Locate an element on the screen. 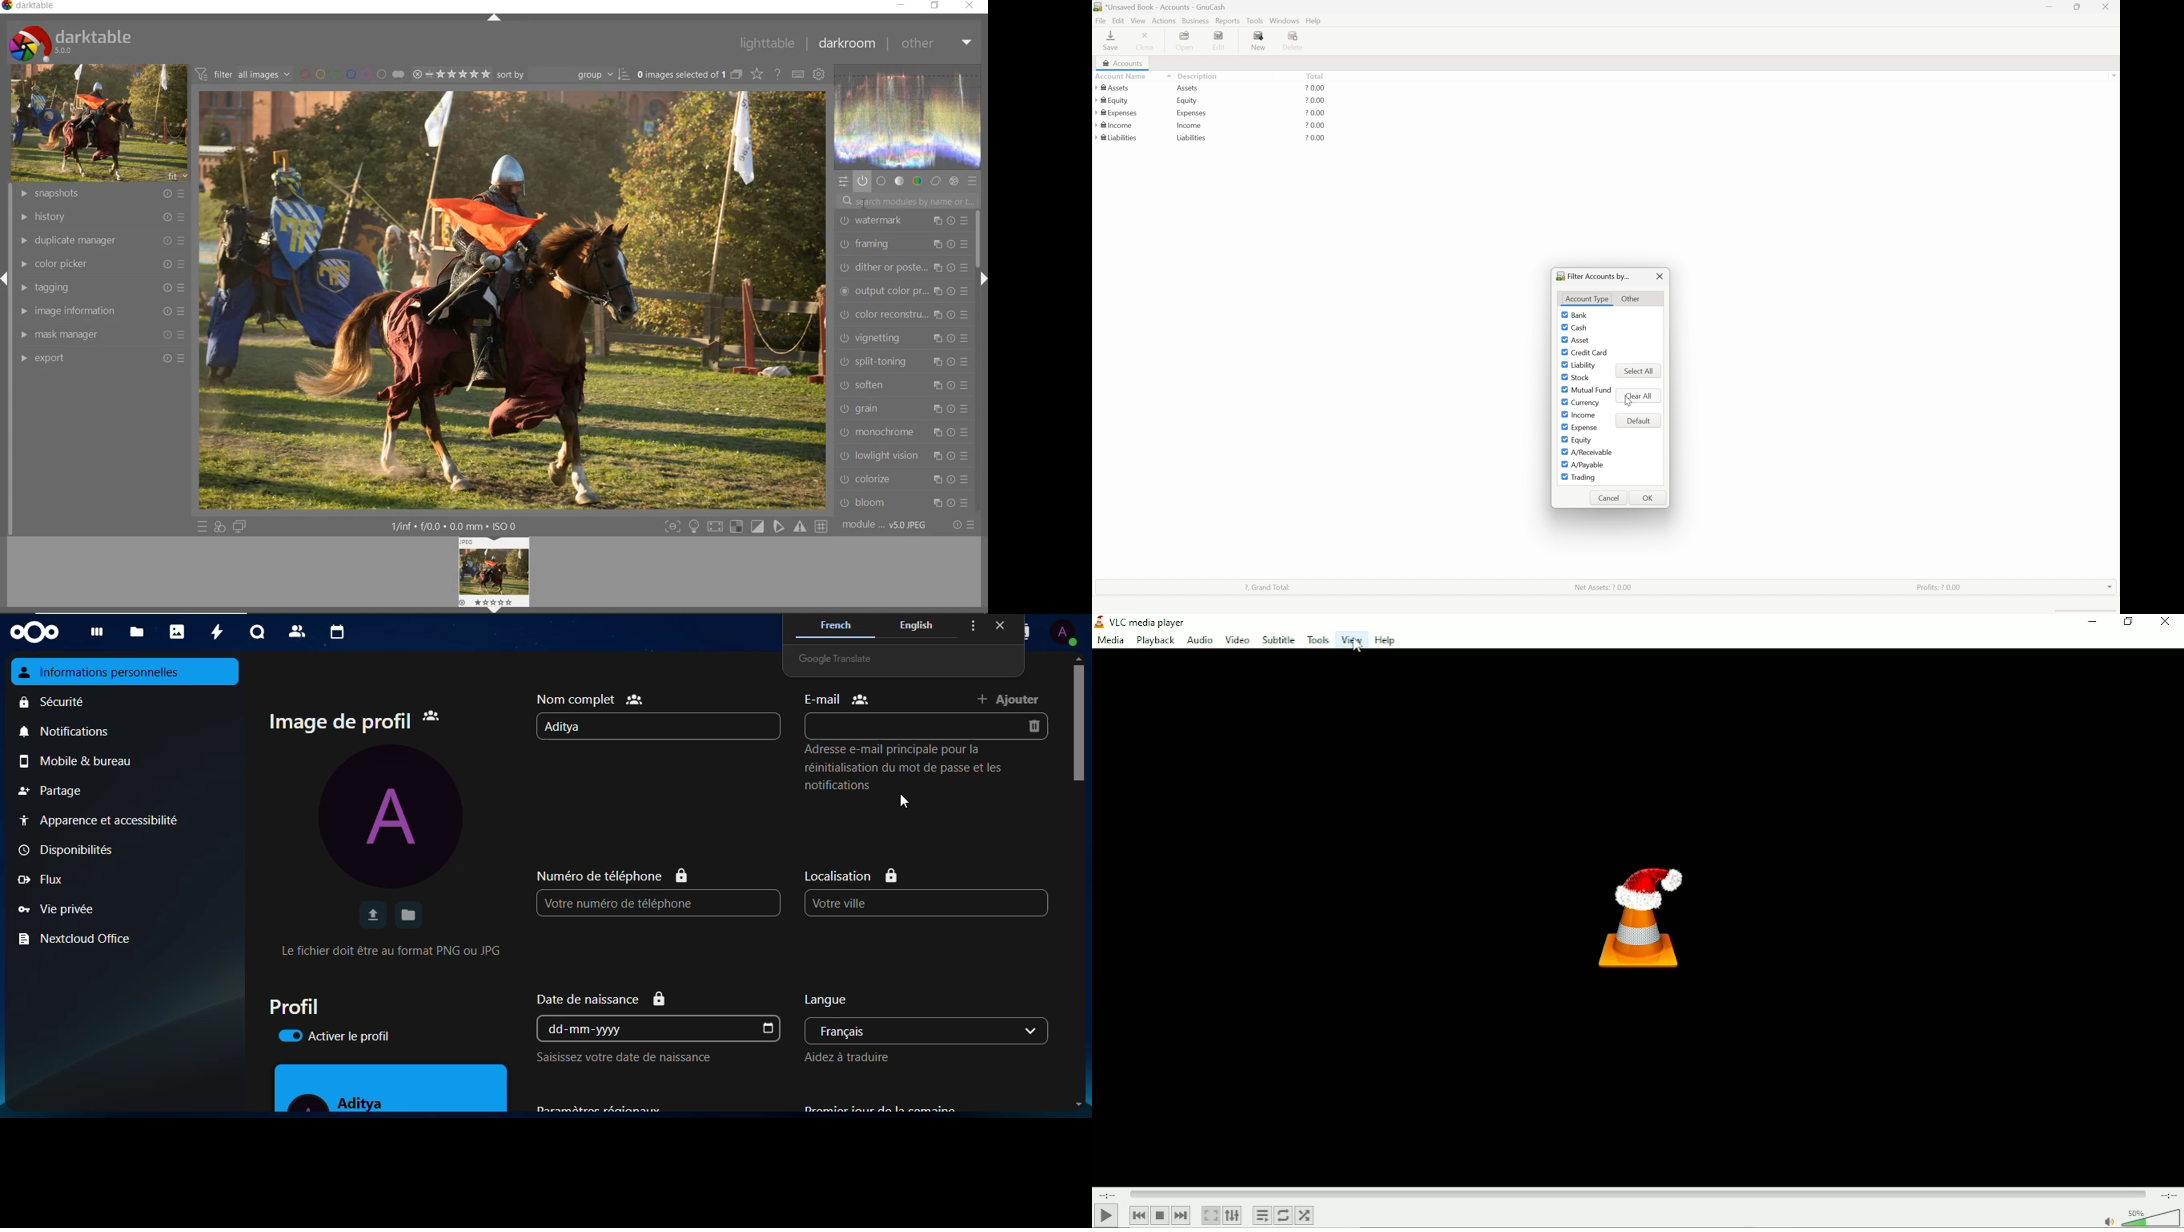 The image size is (2184, 1232). correct is located at coordinates (936, 181).